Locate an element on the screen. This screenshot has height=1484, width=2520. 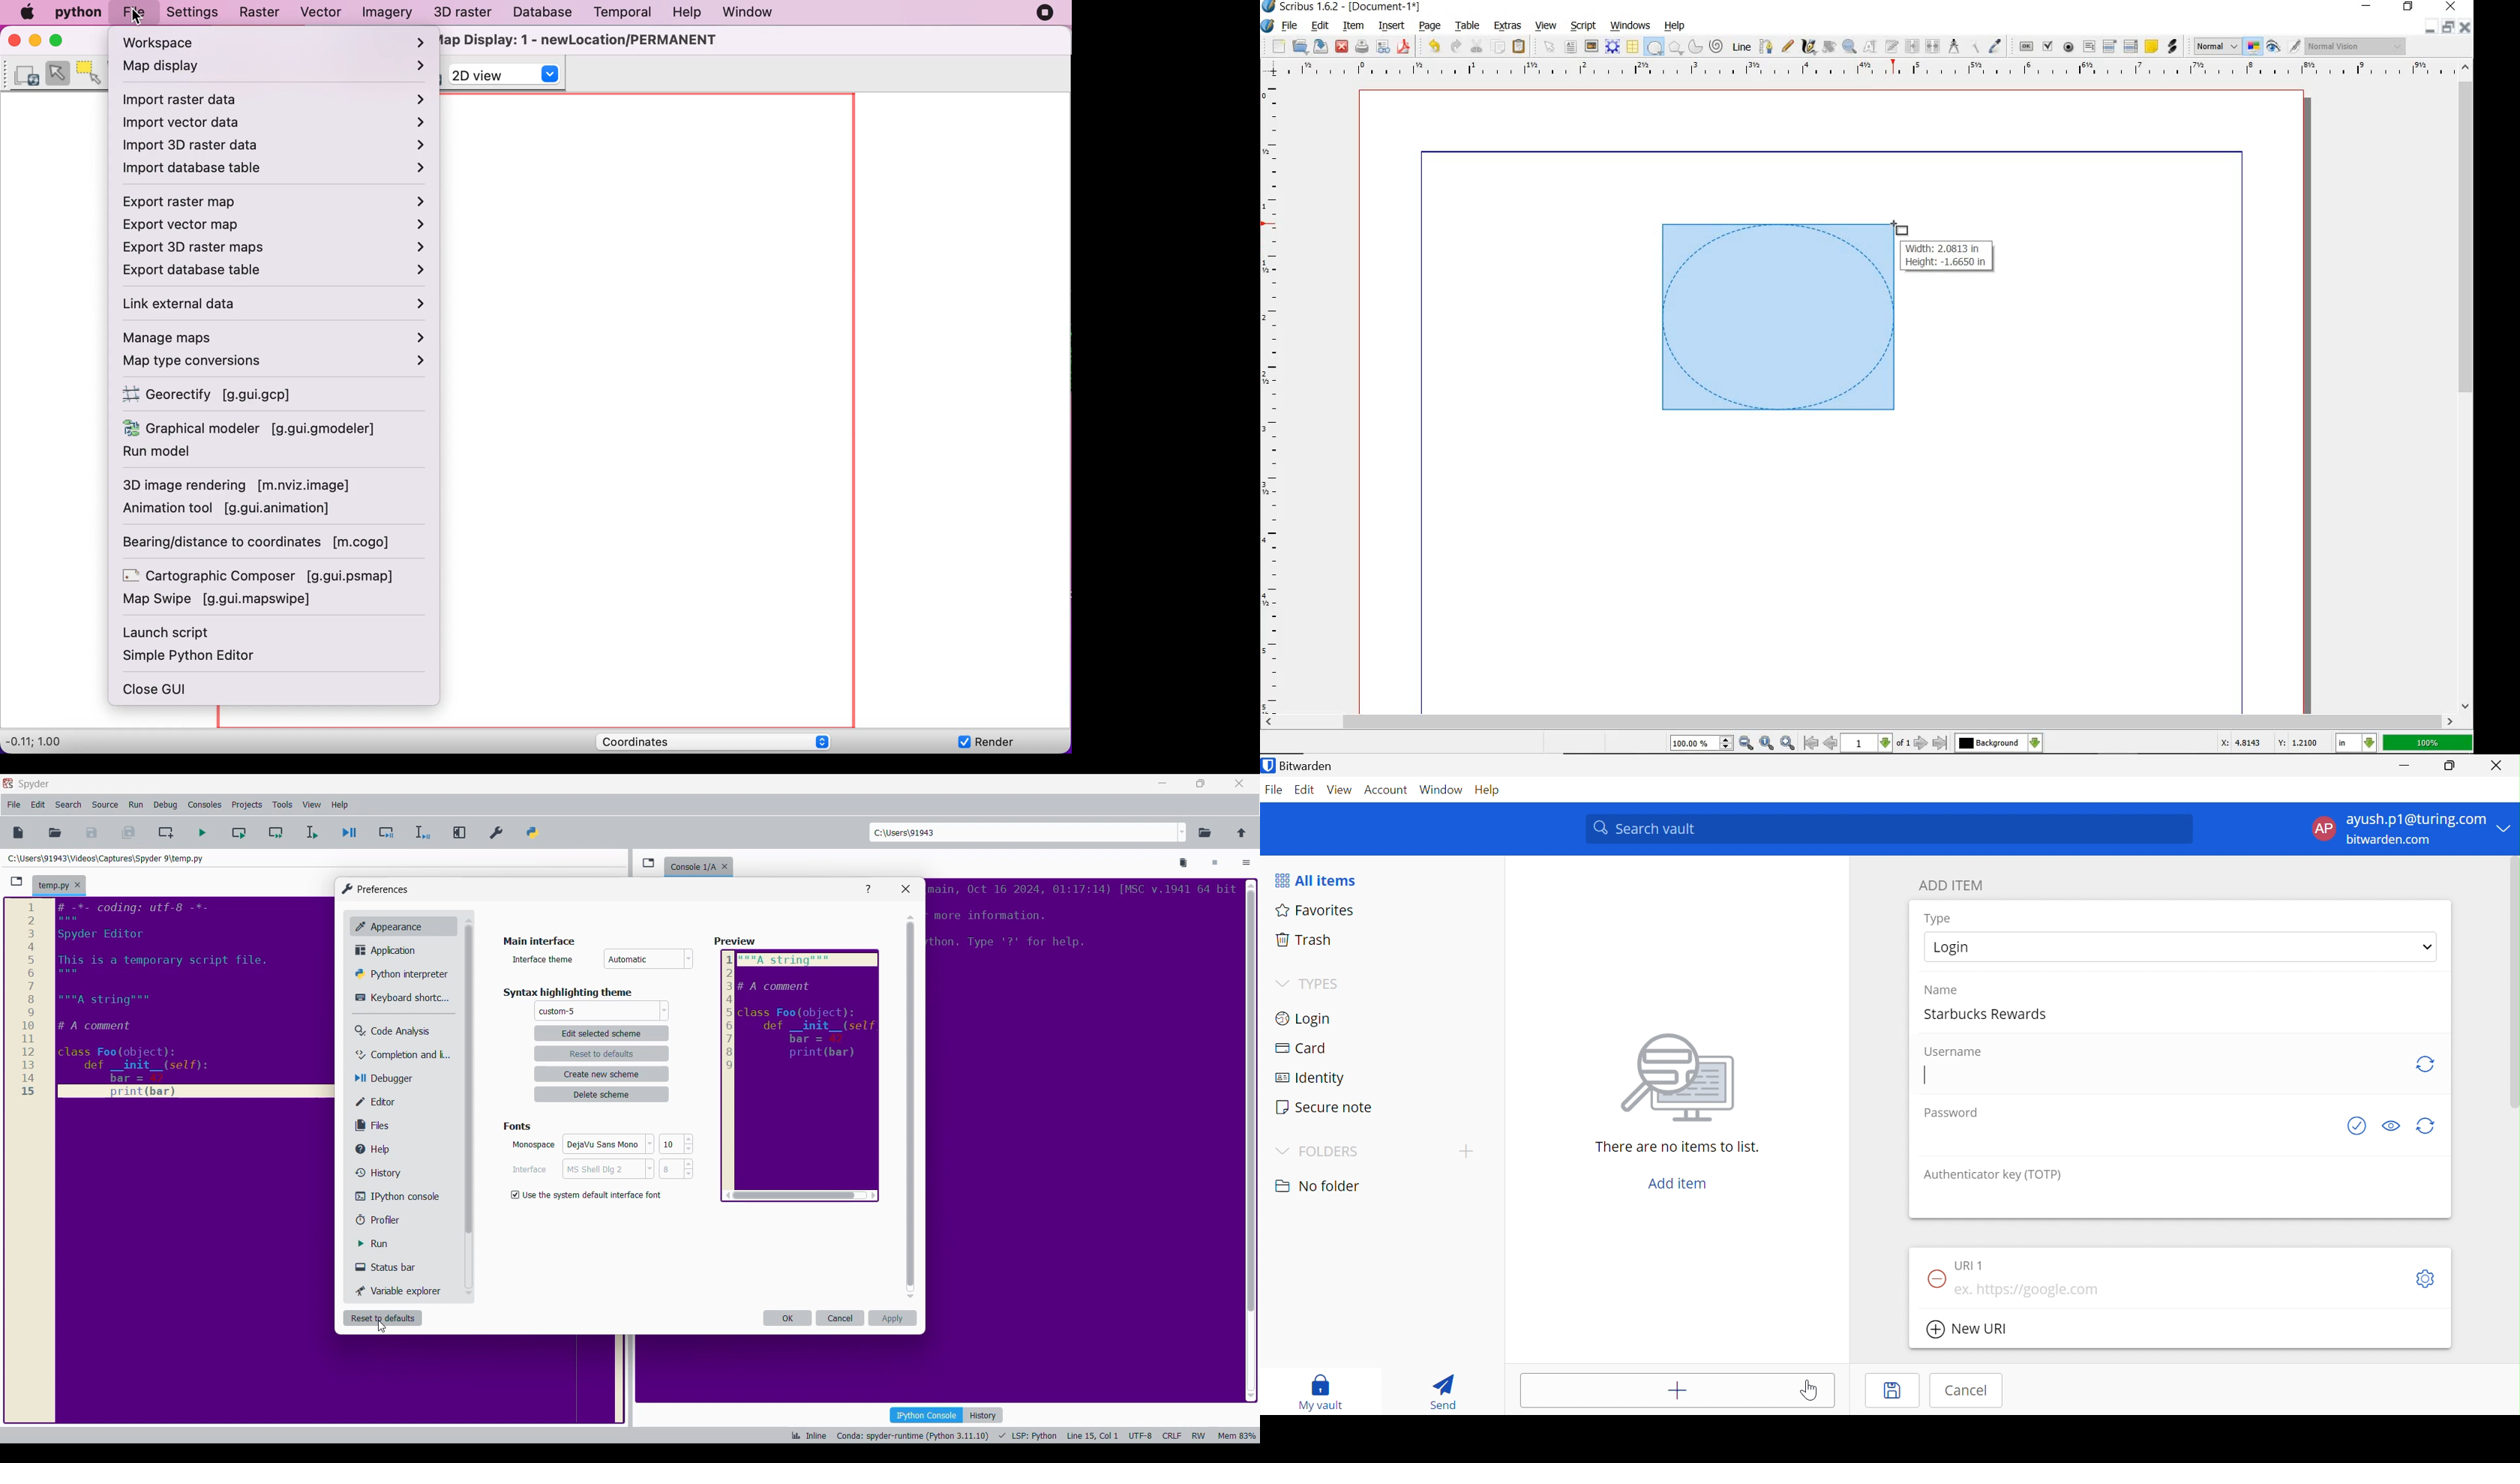
Restore Down is located at coordinates (2450, 764).